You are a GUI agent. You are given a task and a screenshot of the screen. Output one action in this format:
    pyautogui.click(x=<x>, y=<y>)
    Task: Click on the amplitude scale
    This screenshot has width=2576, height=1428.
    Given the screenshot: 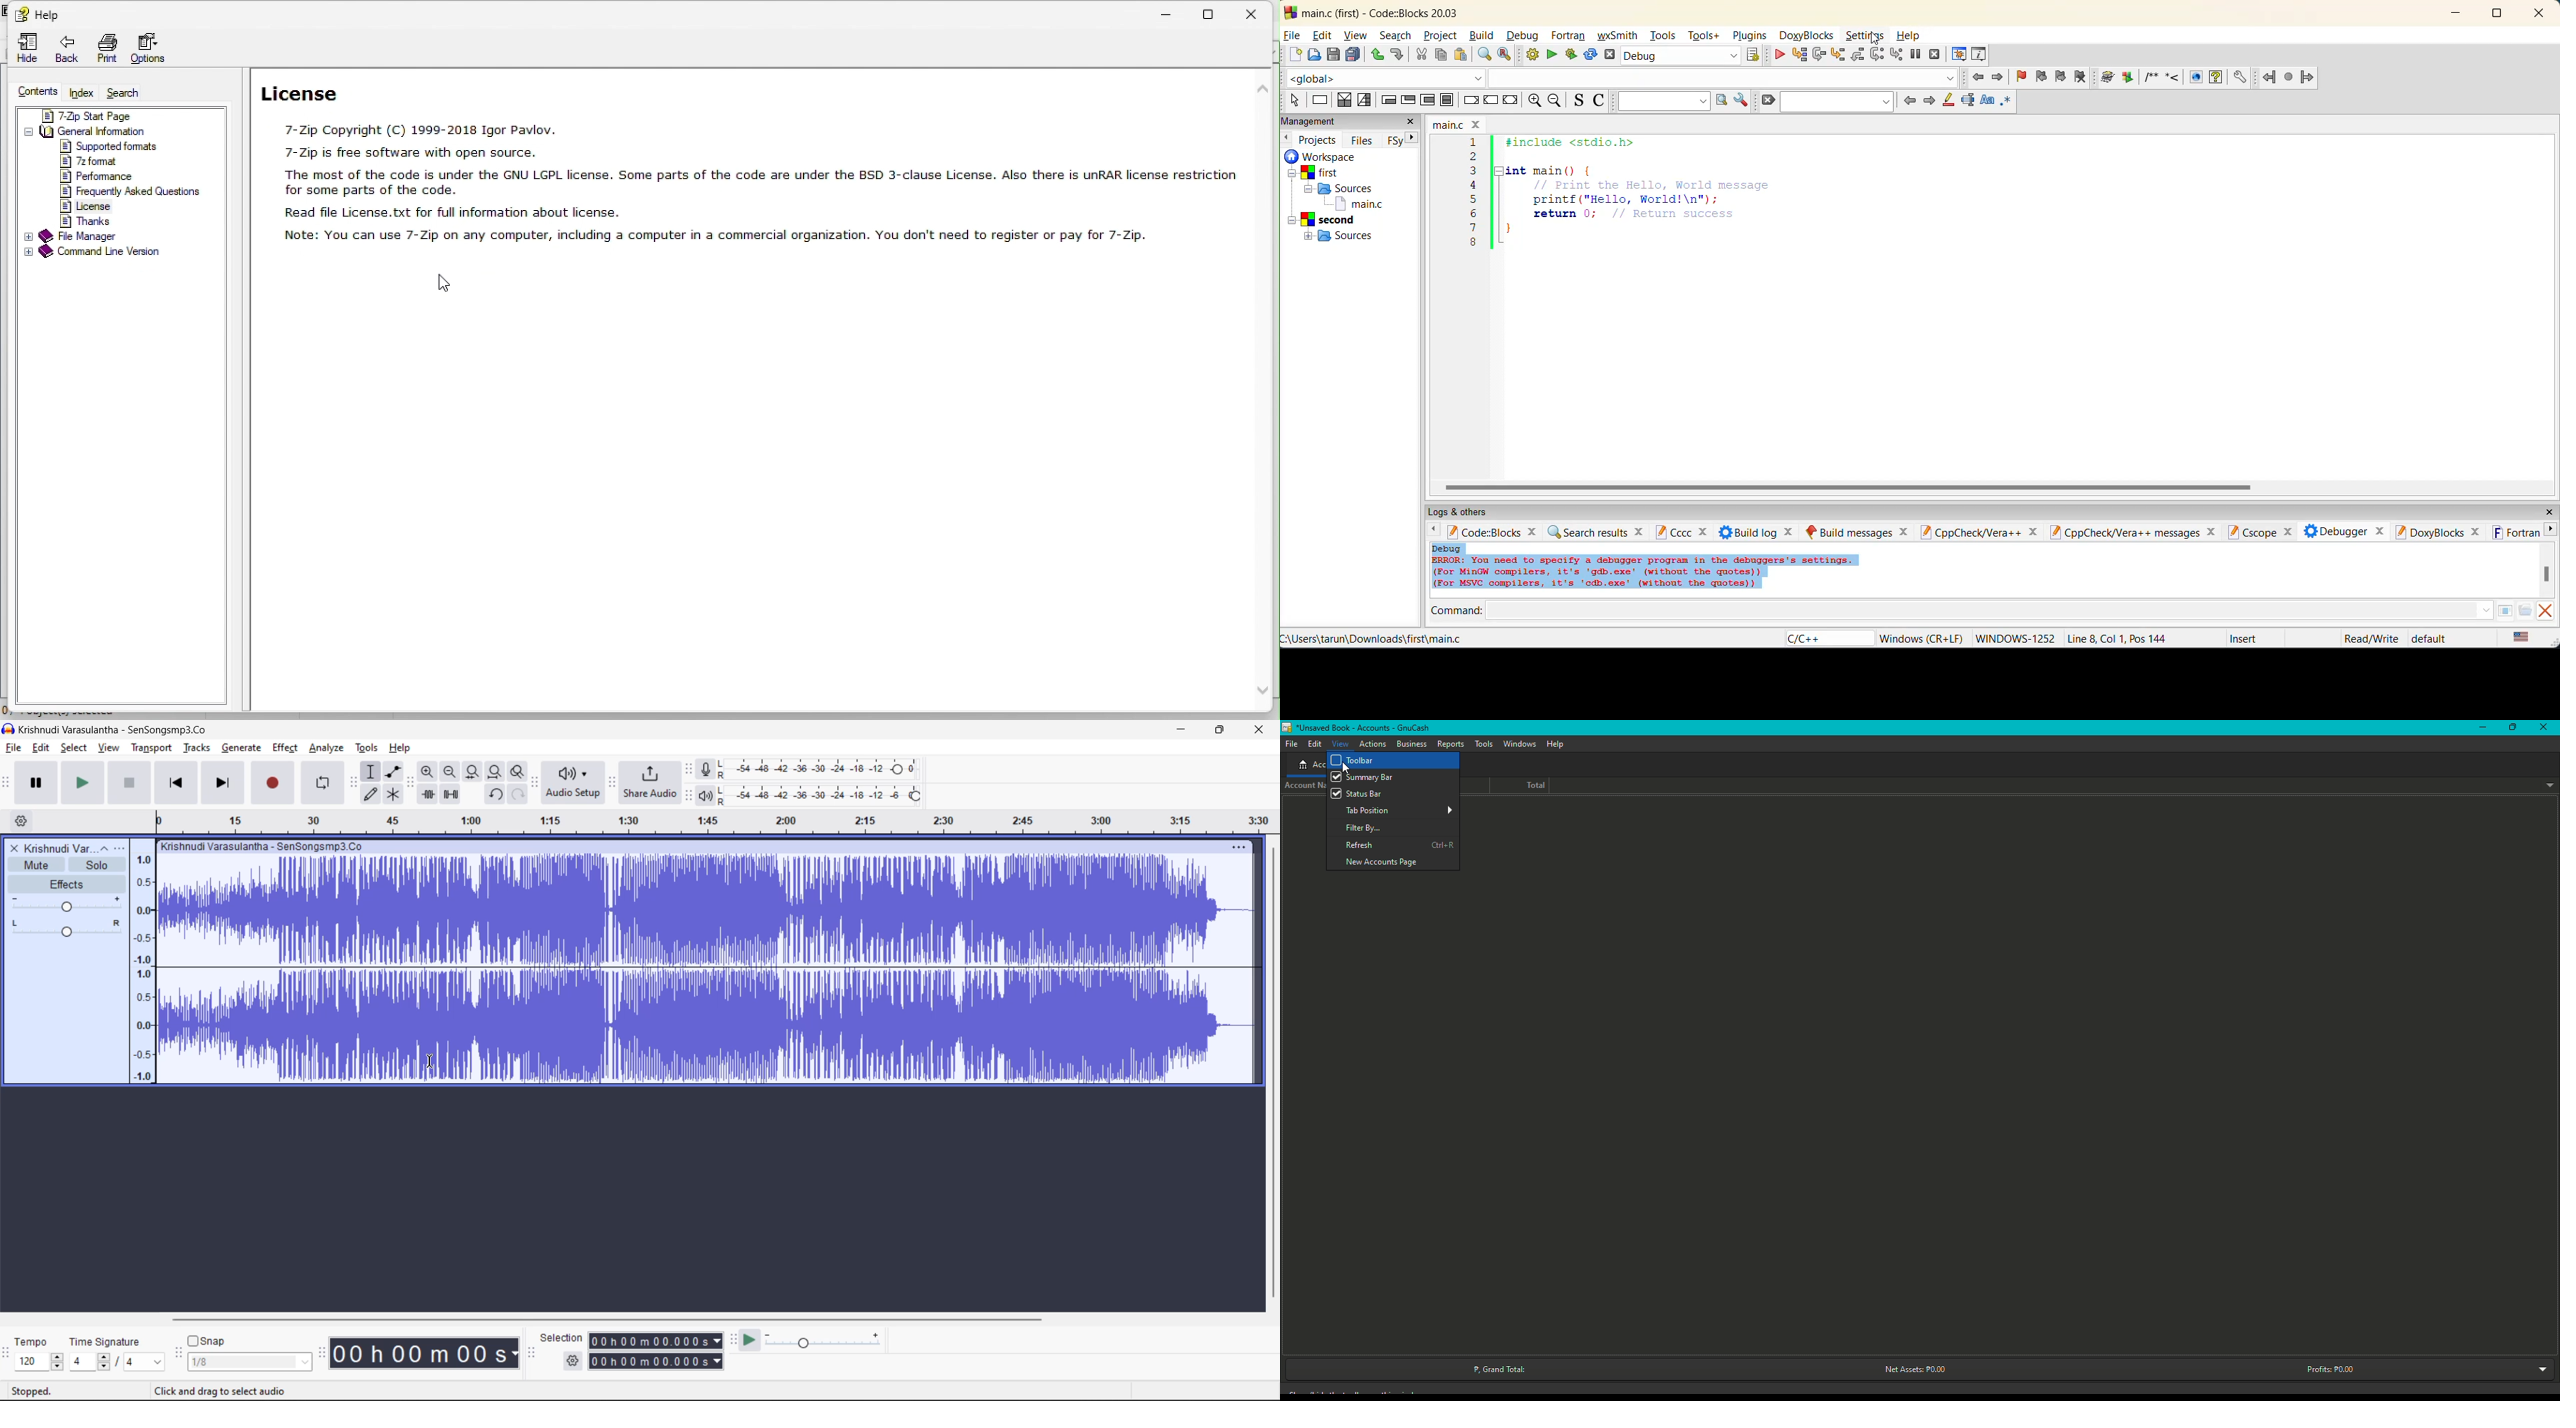 What is the action you would take?
    pyautogui.click(x=708, y=818)
    